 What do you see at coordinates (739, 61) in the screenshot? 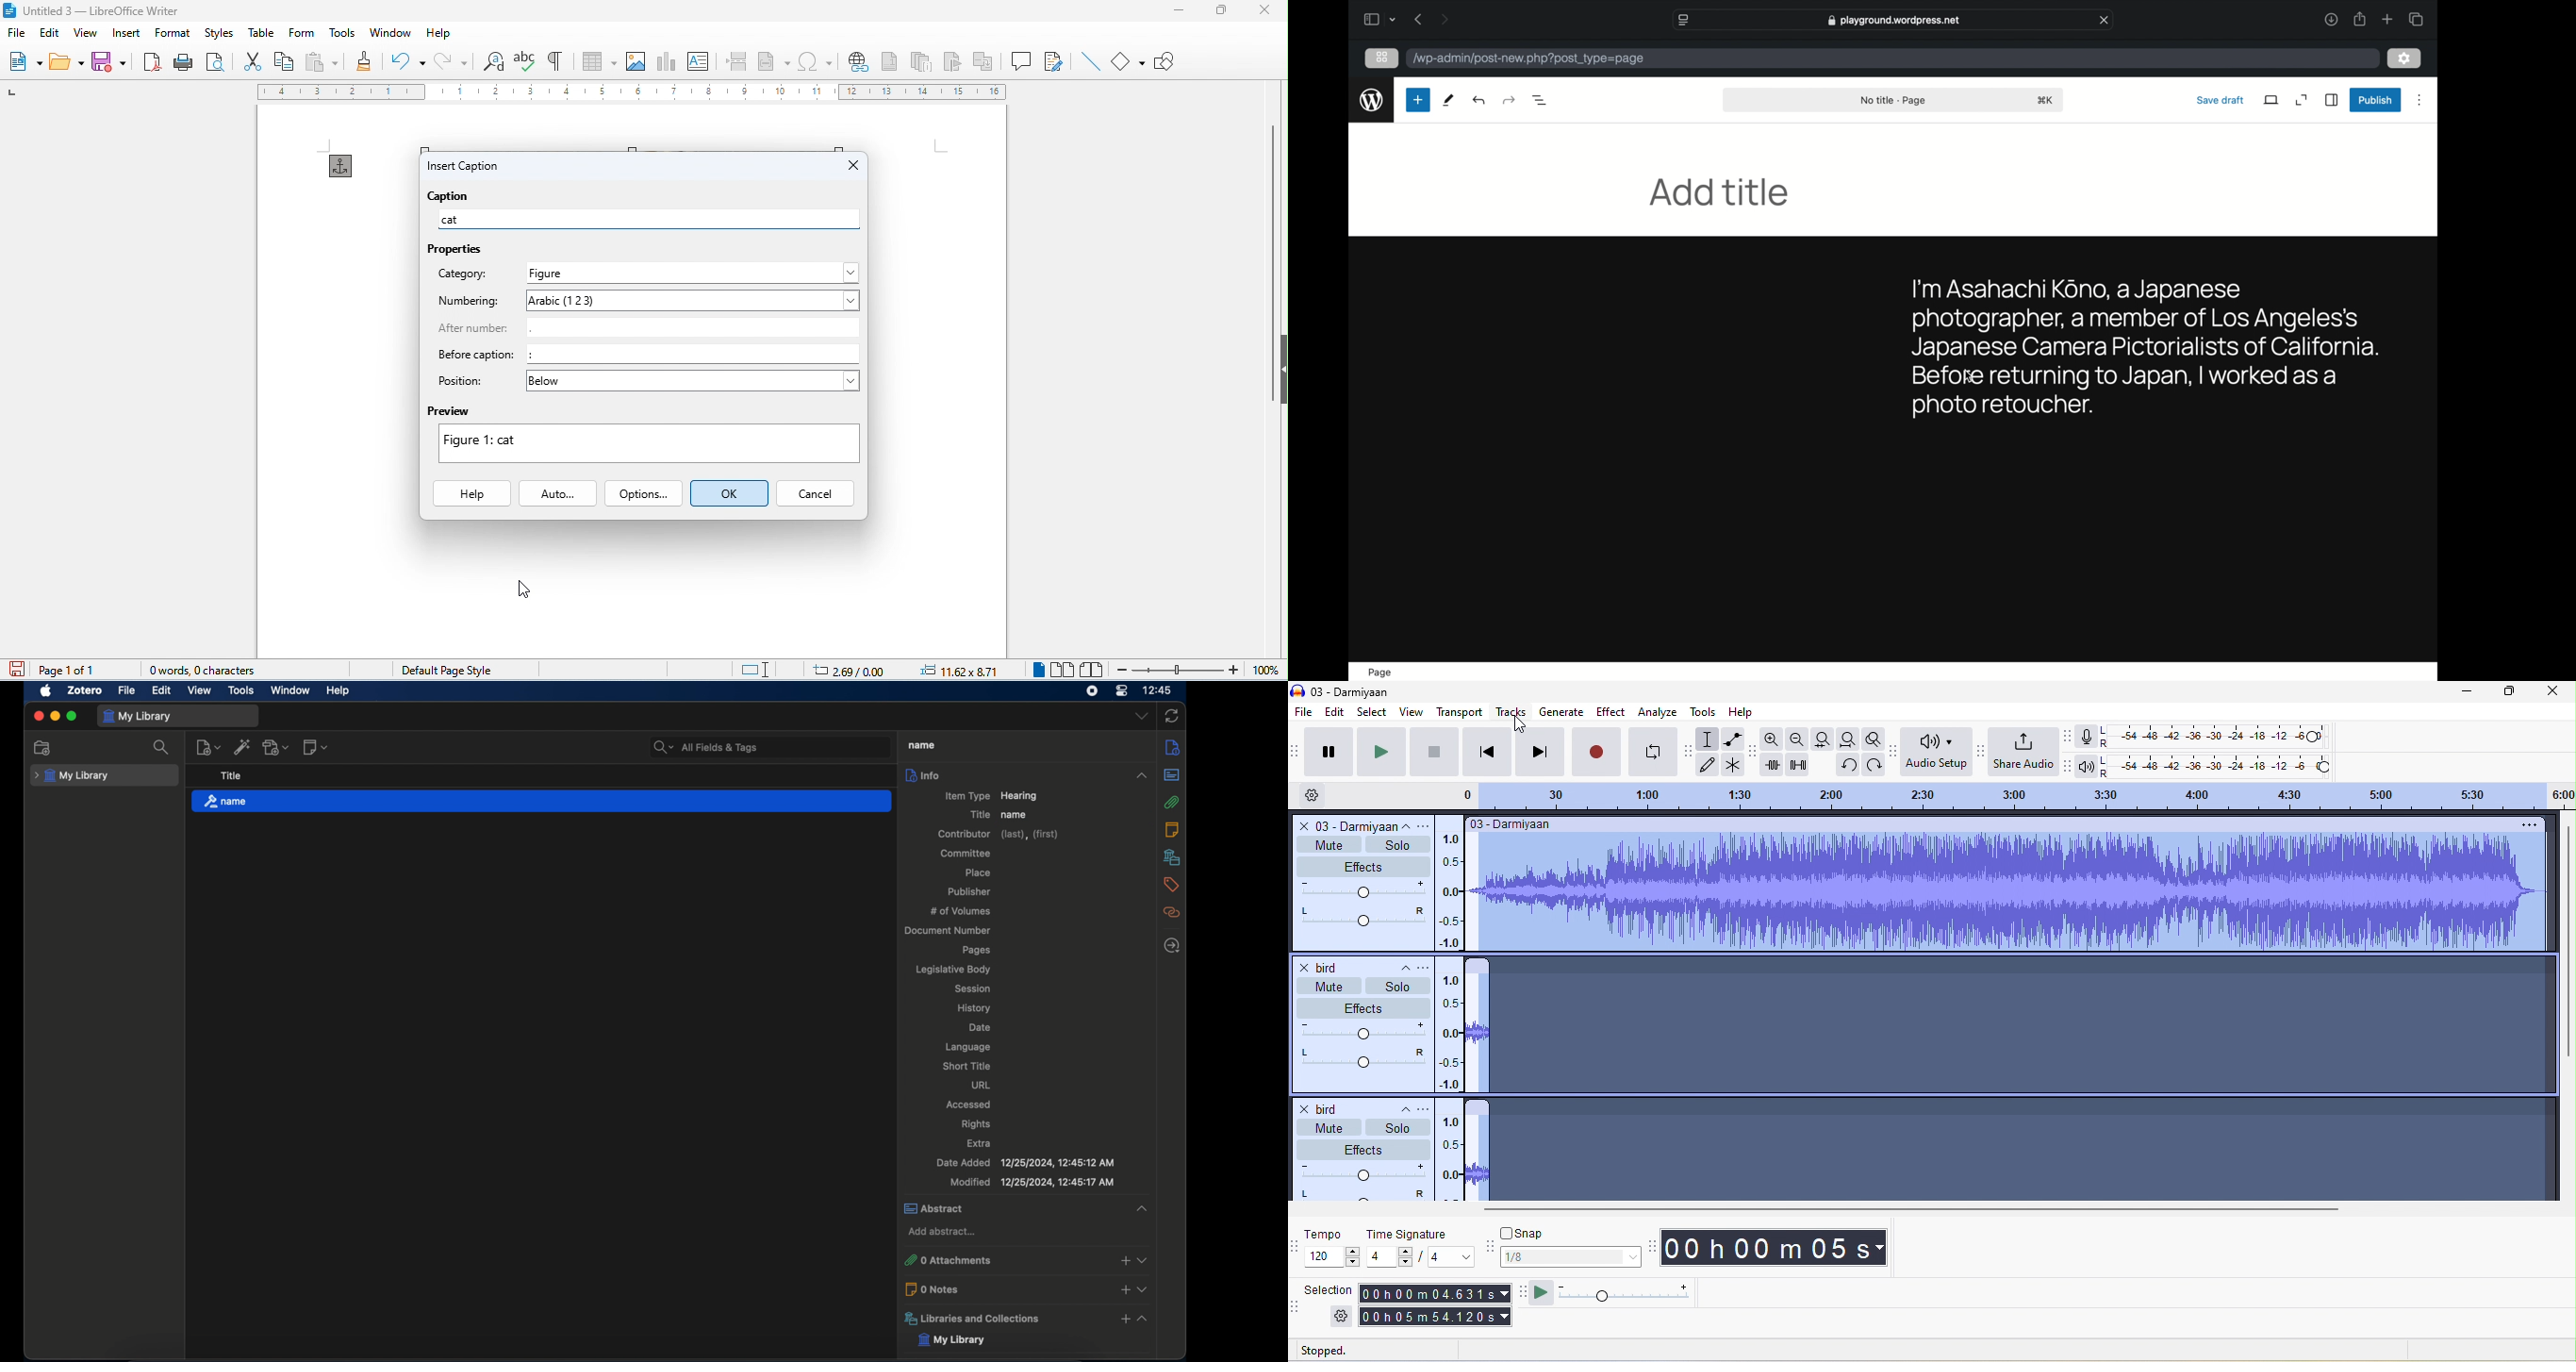
I see `page break` at bounding box center [739, 61].